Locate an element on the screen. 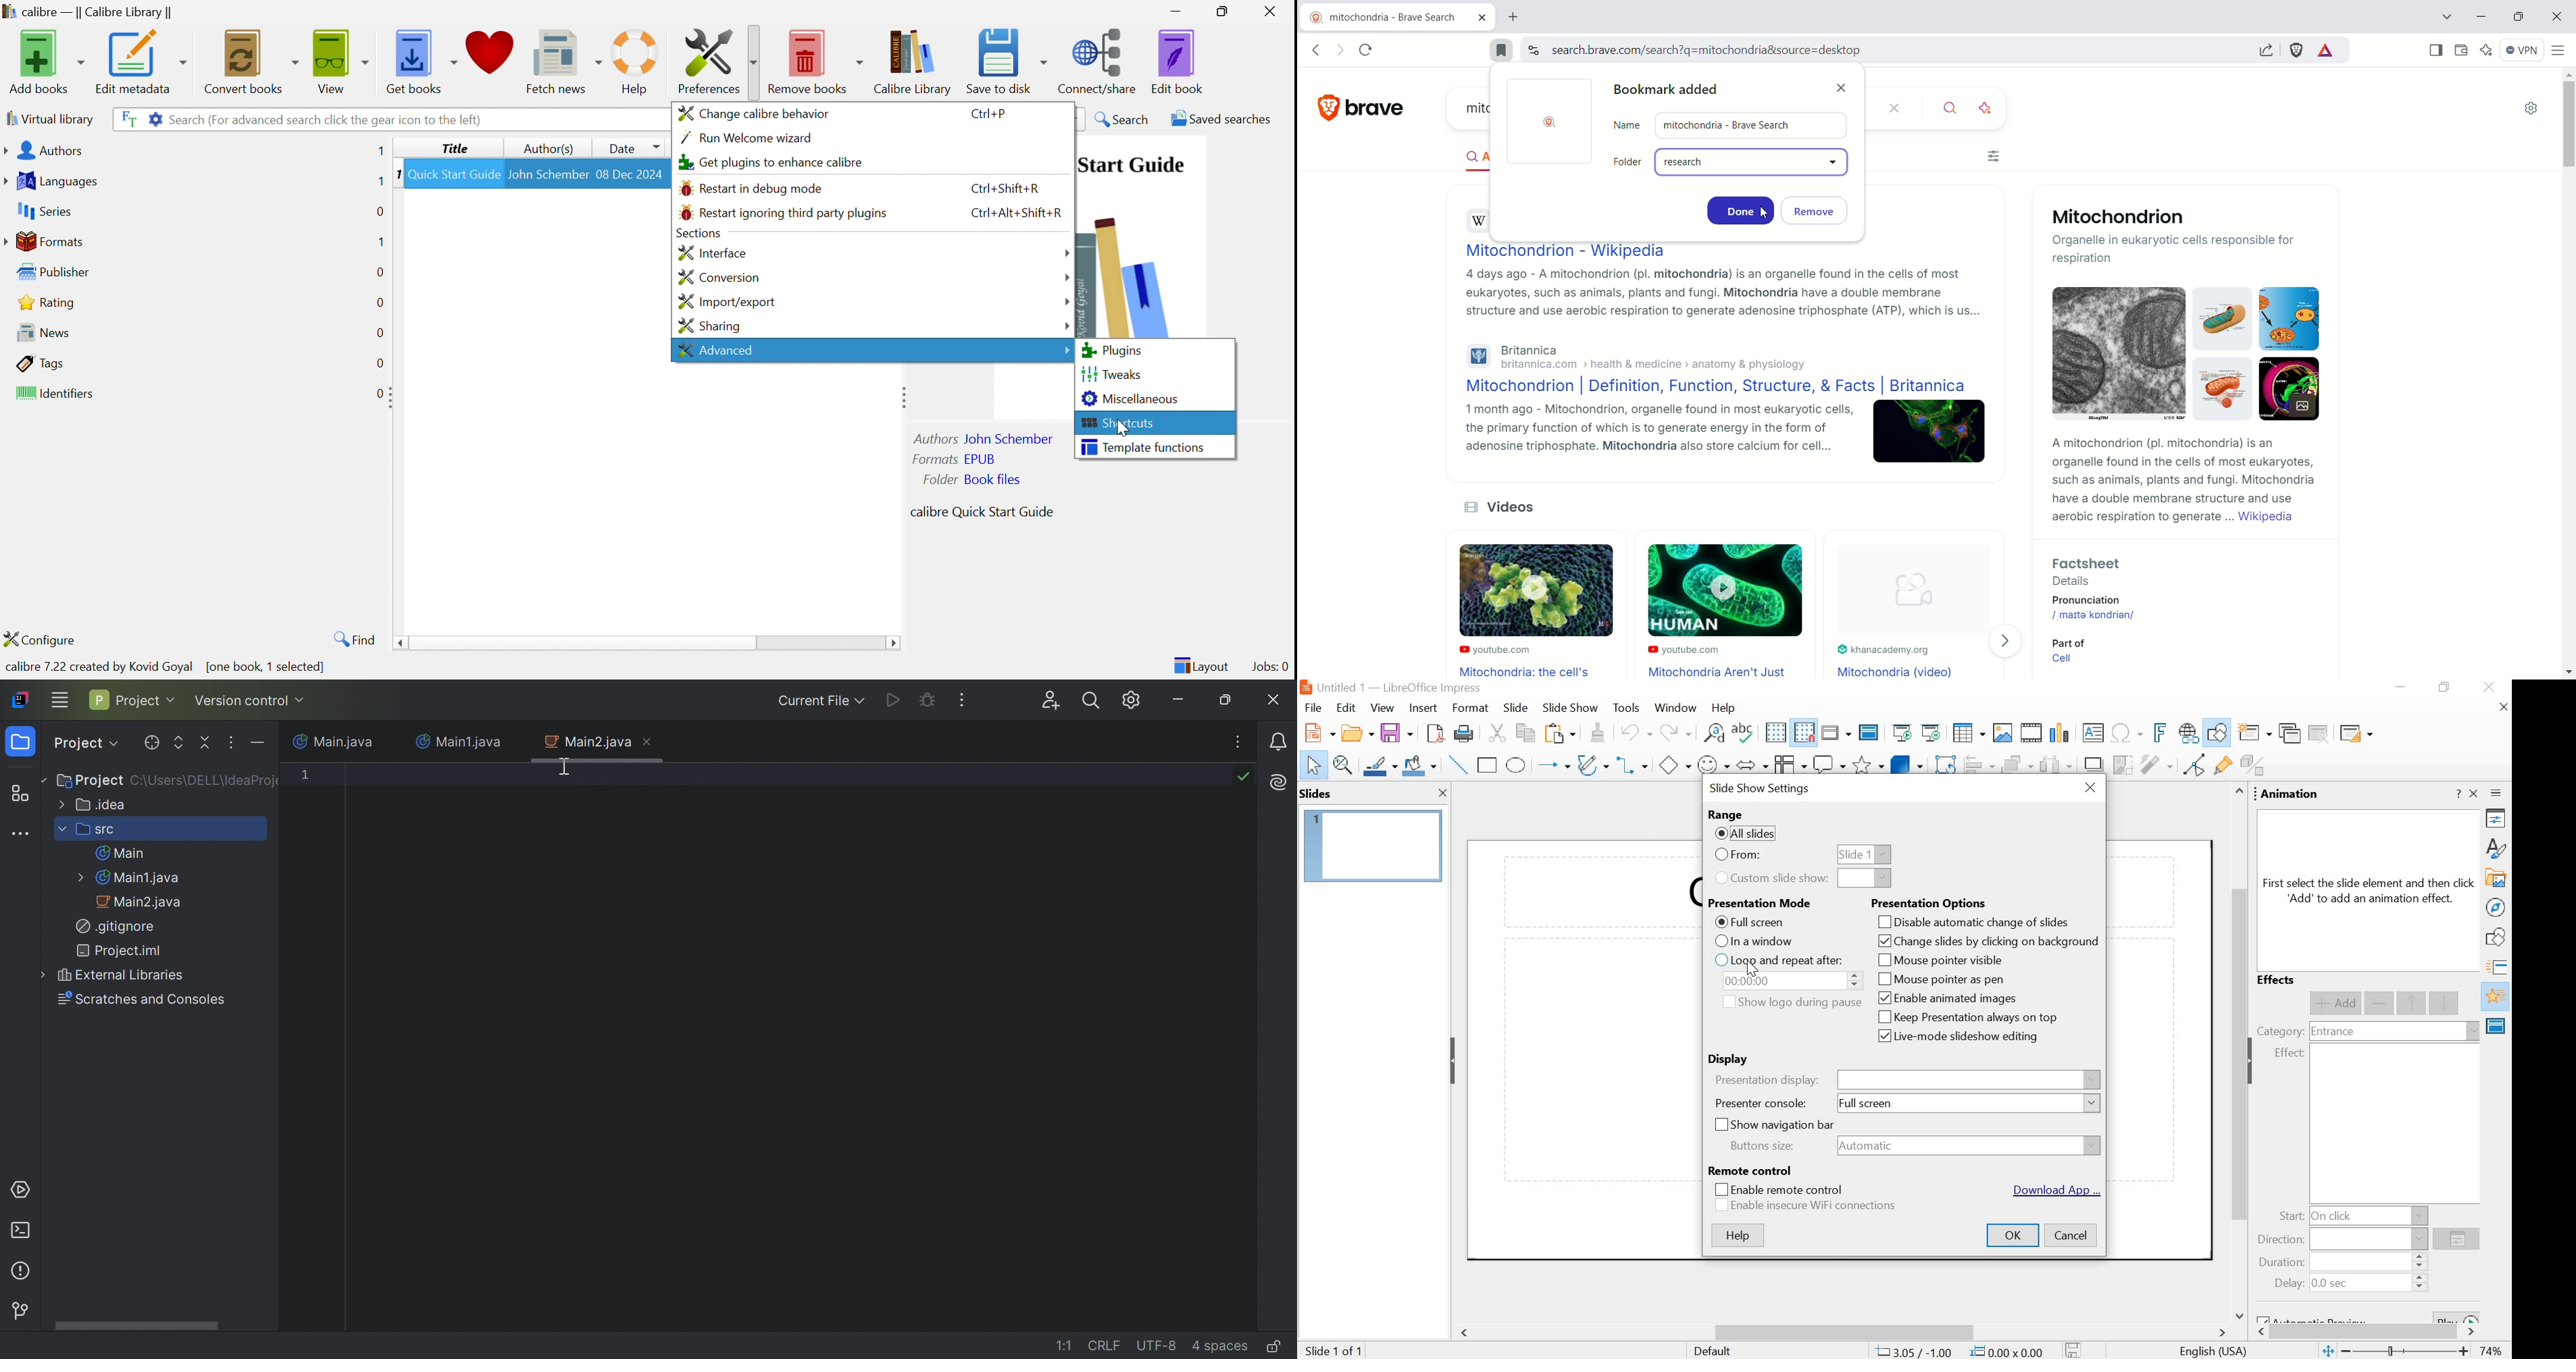 This screenshot has width=2576, height=1372. 1:1 is located at coordinates (1066, 1346).